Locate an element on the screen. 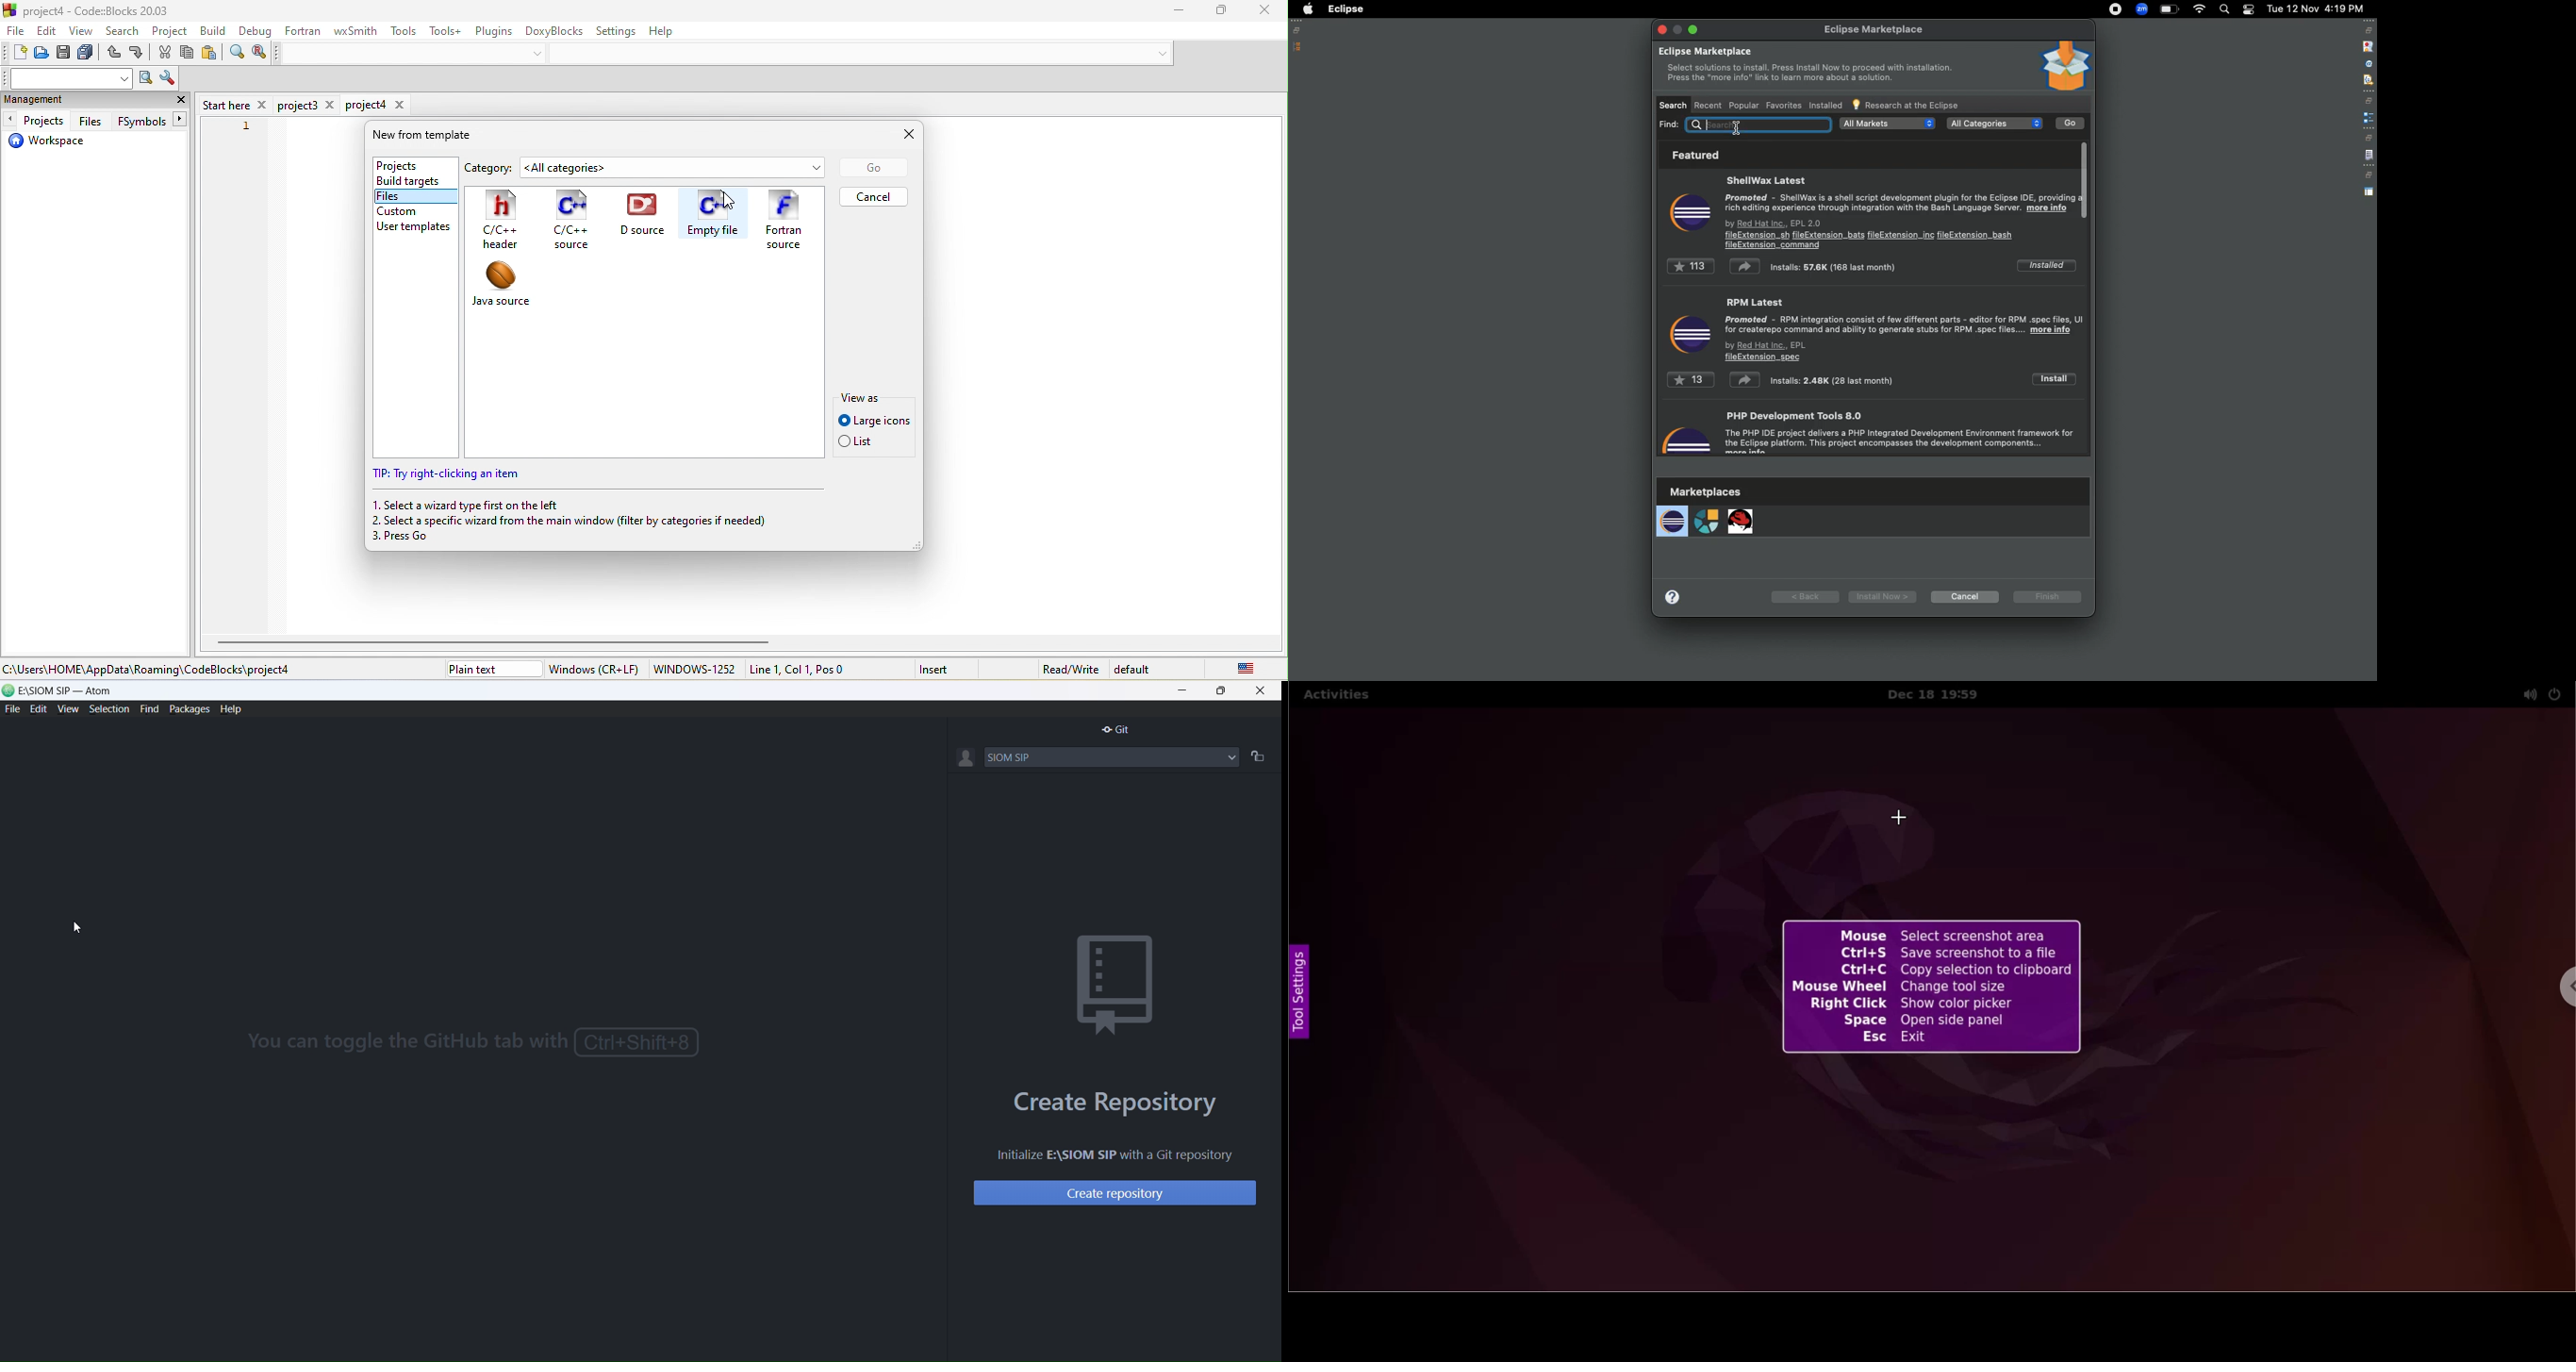 The image size is (2576, 1372). tip try right clicking an item is located at coordinates (452, 475).